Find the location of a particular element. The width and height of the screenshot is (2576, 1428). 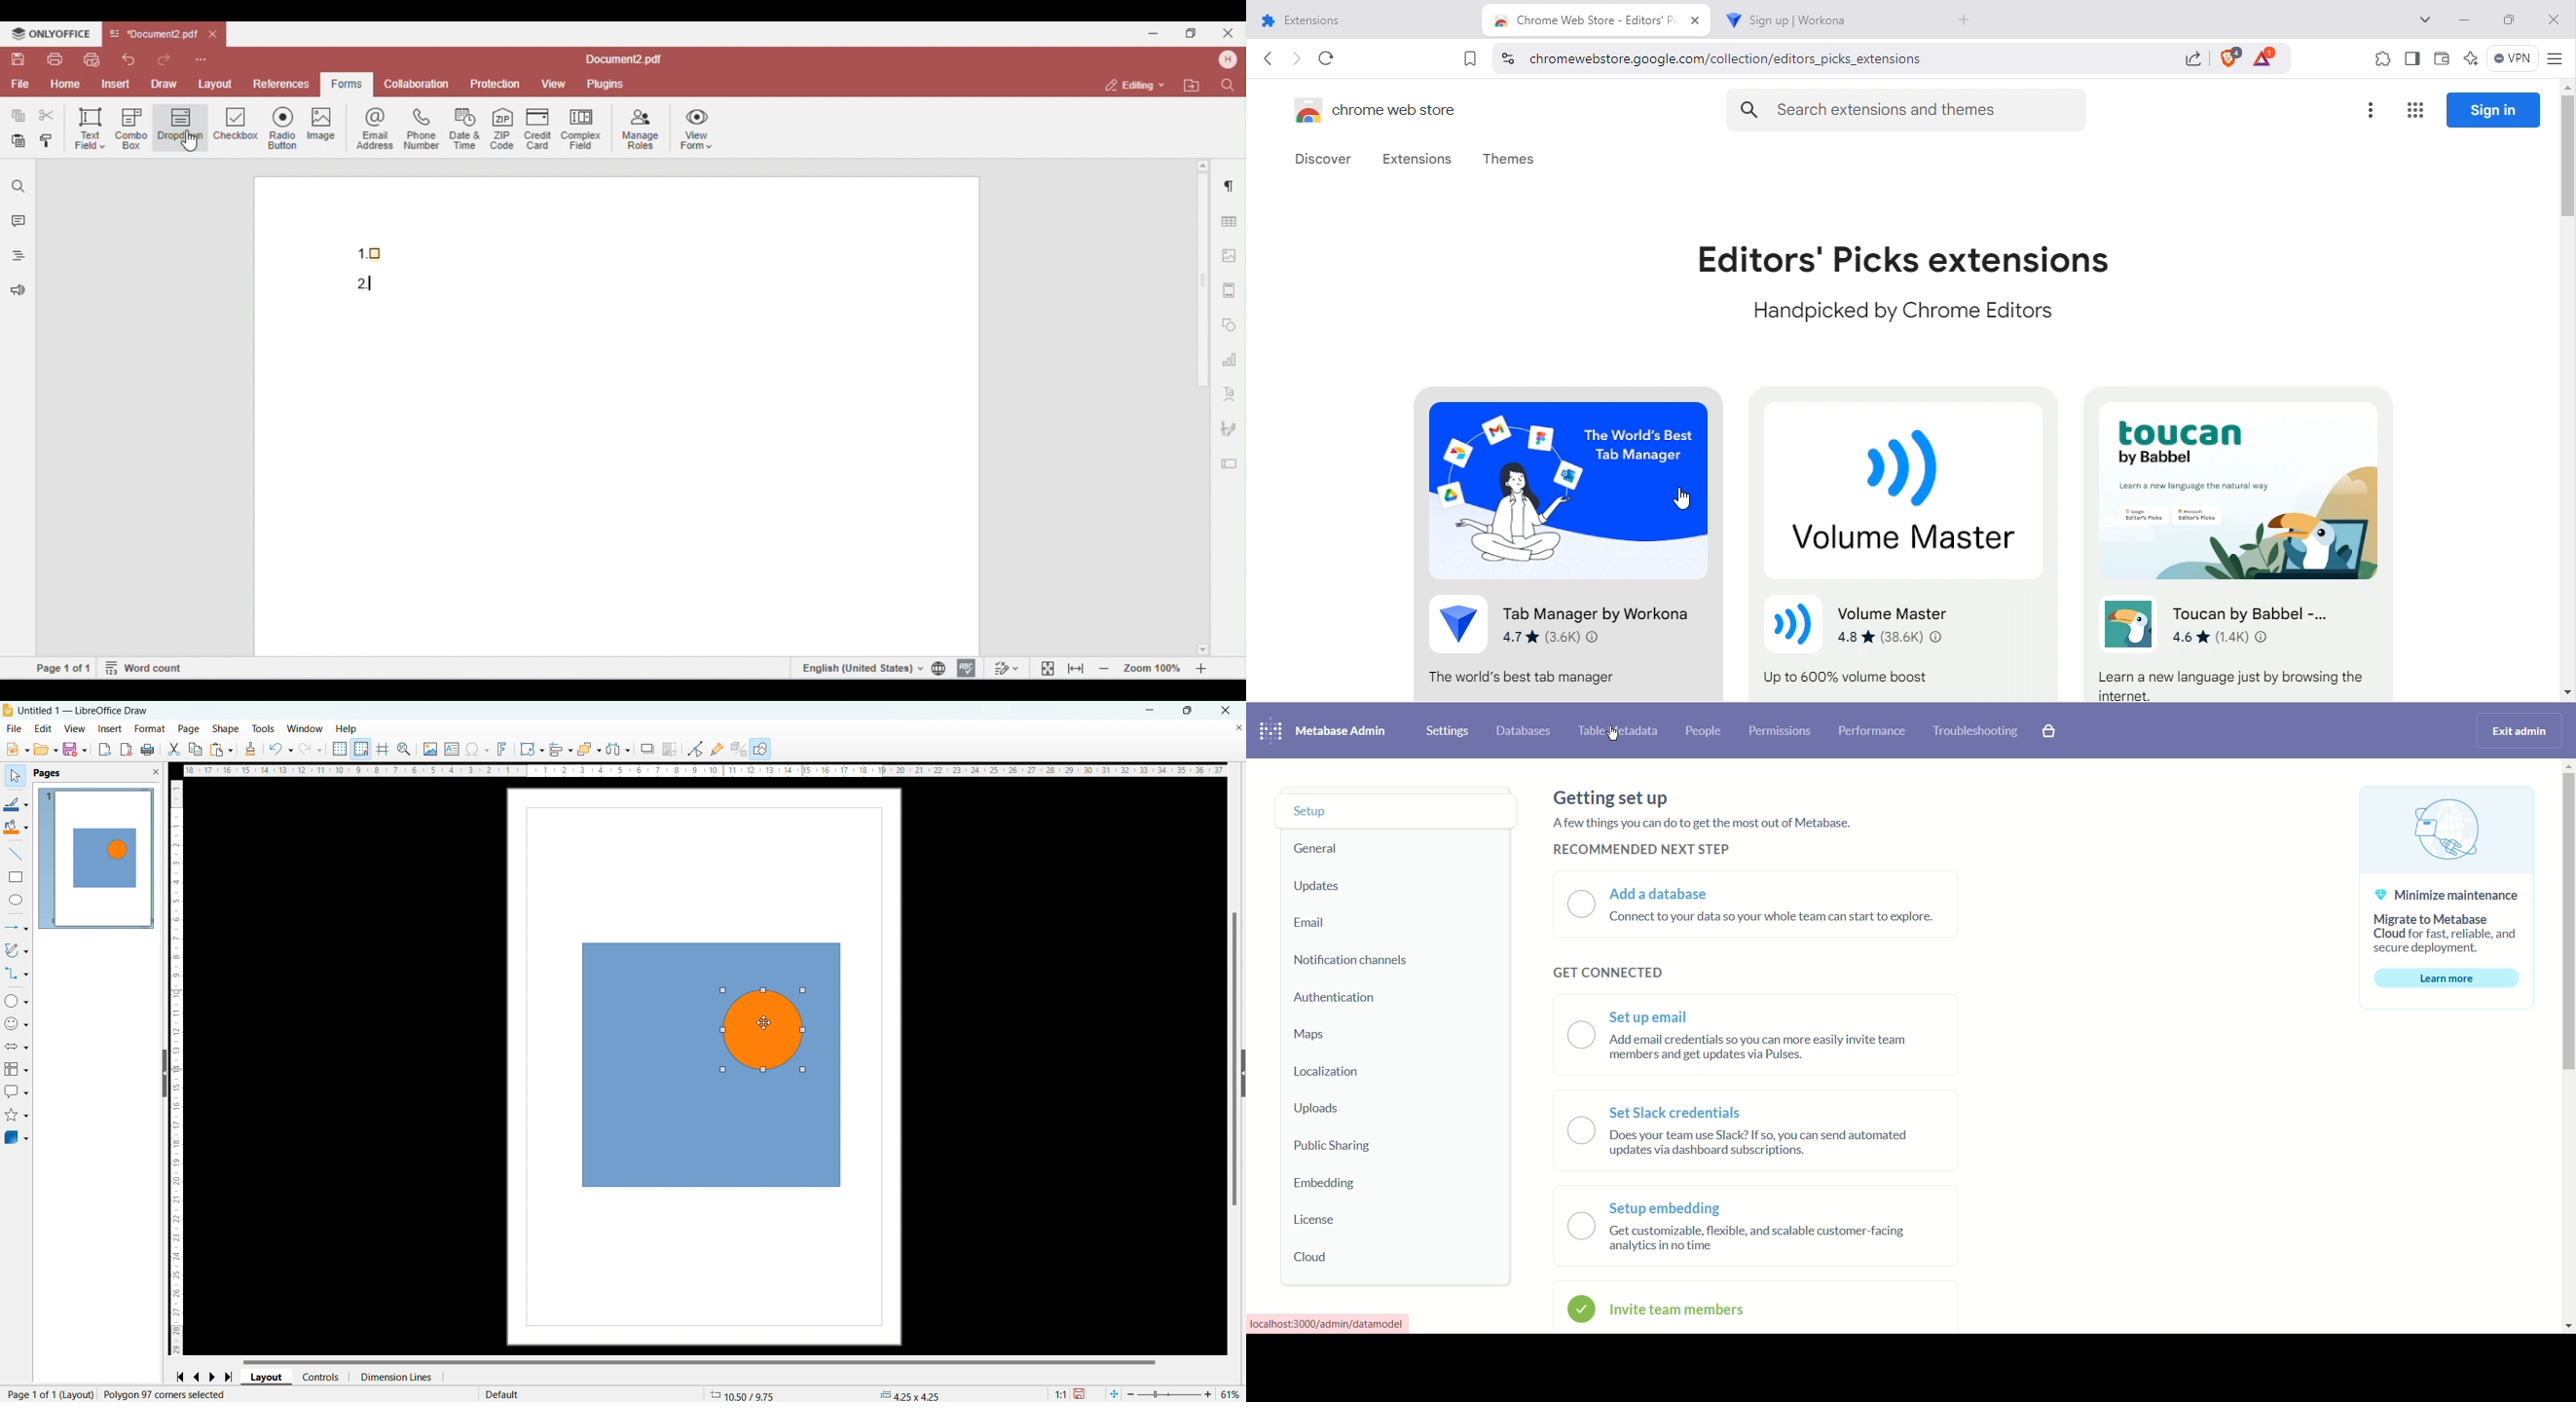

maximize is located at coordinates (1188, 711).